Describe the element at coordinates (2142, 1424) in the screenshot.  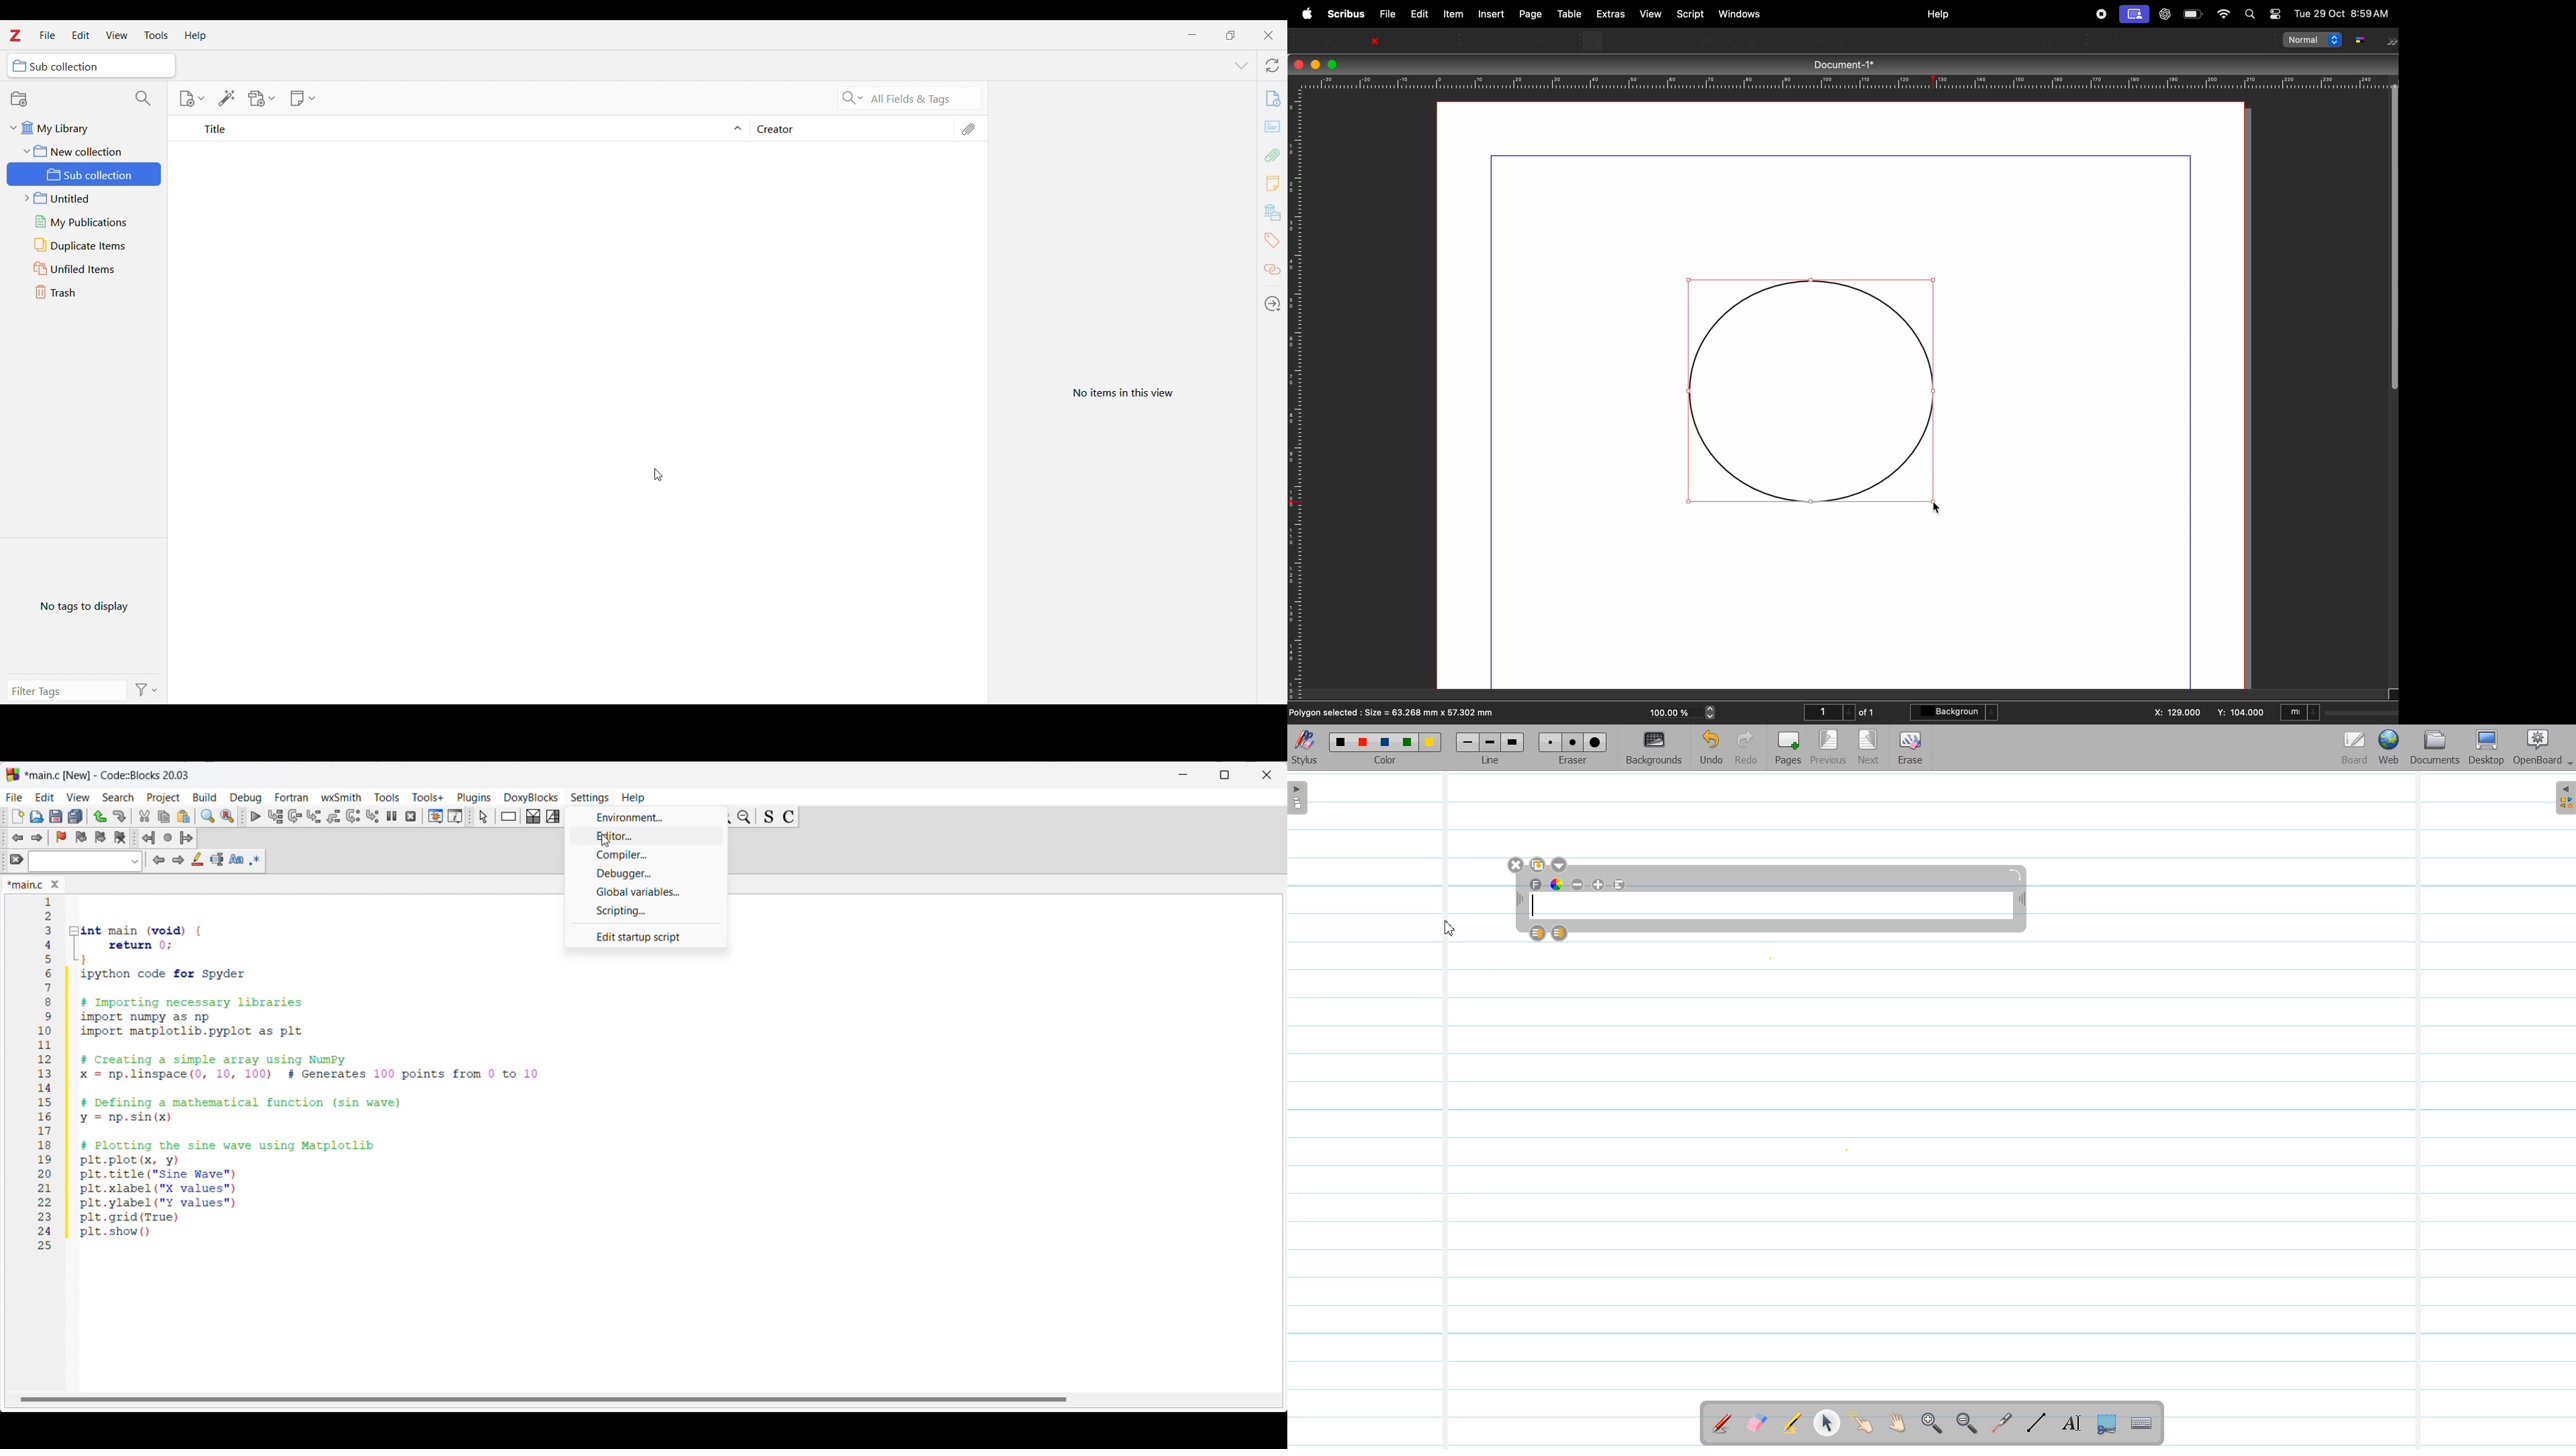
I see `Display virtual Keyboard` at that location.